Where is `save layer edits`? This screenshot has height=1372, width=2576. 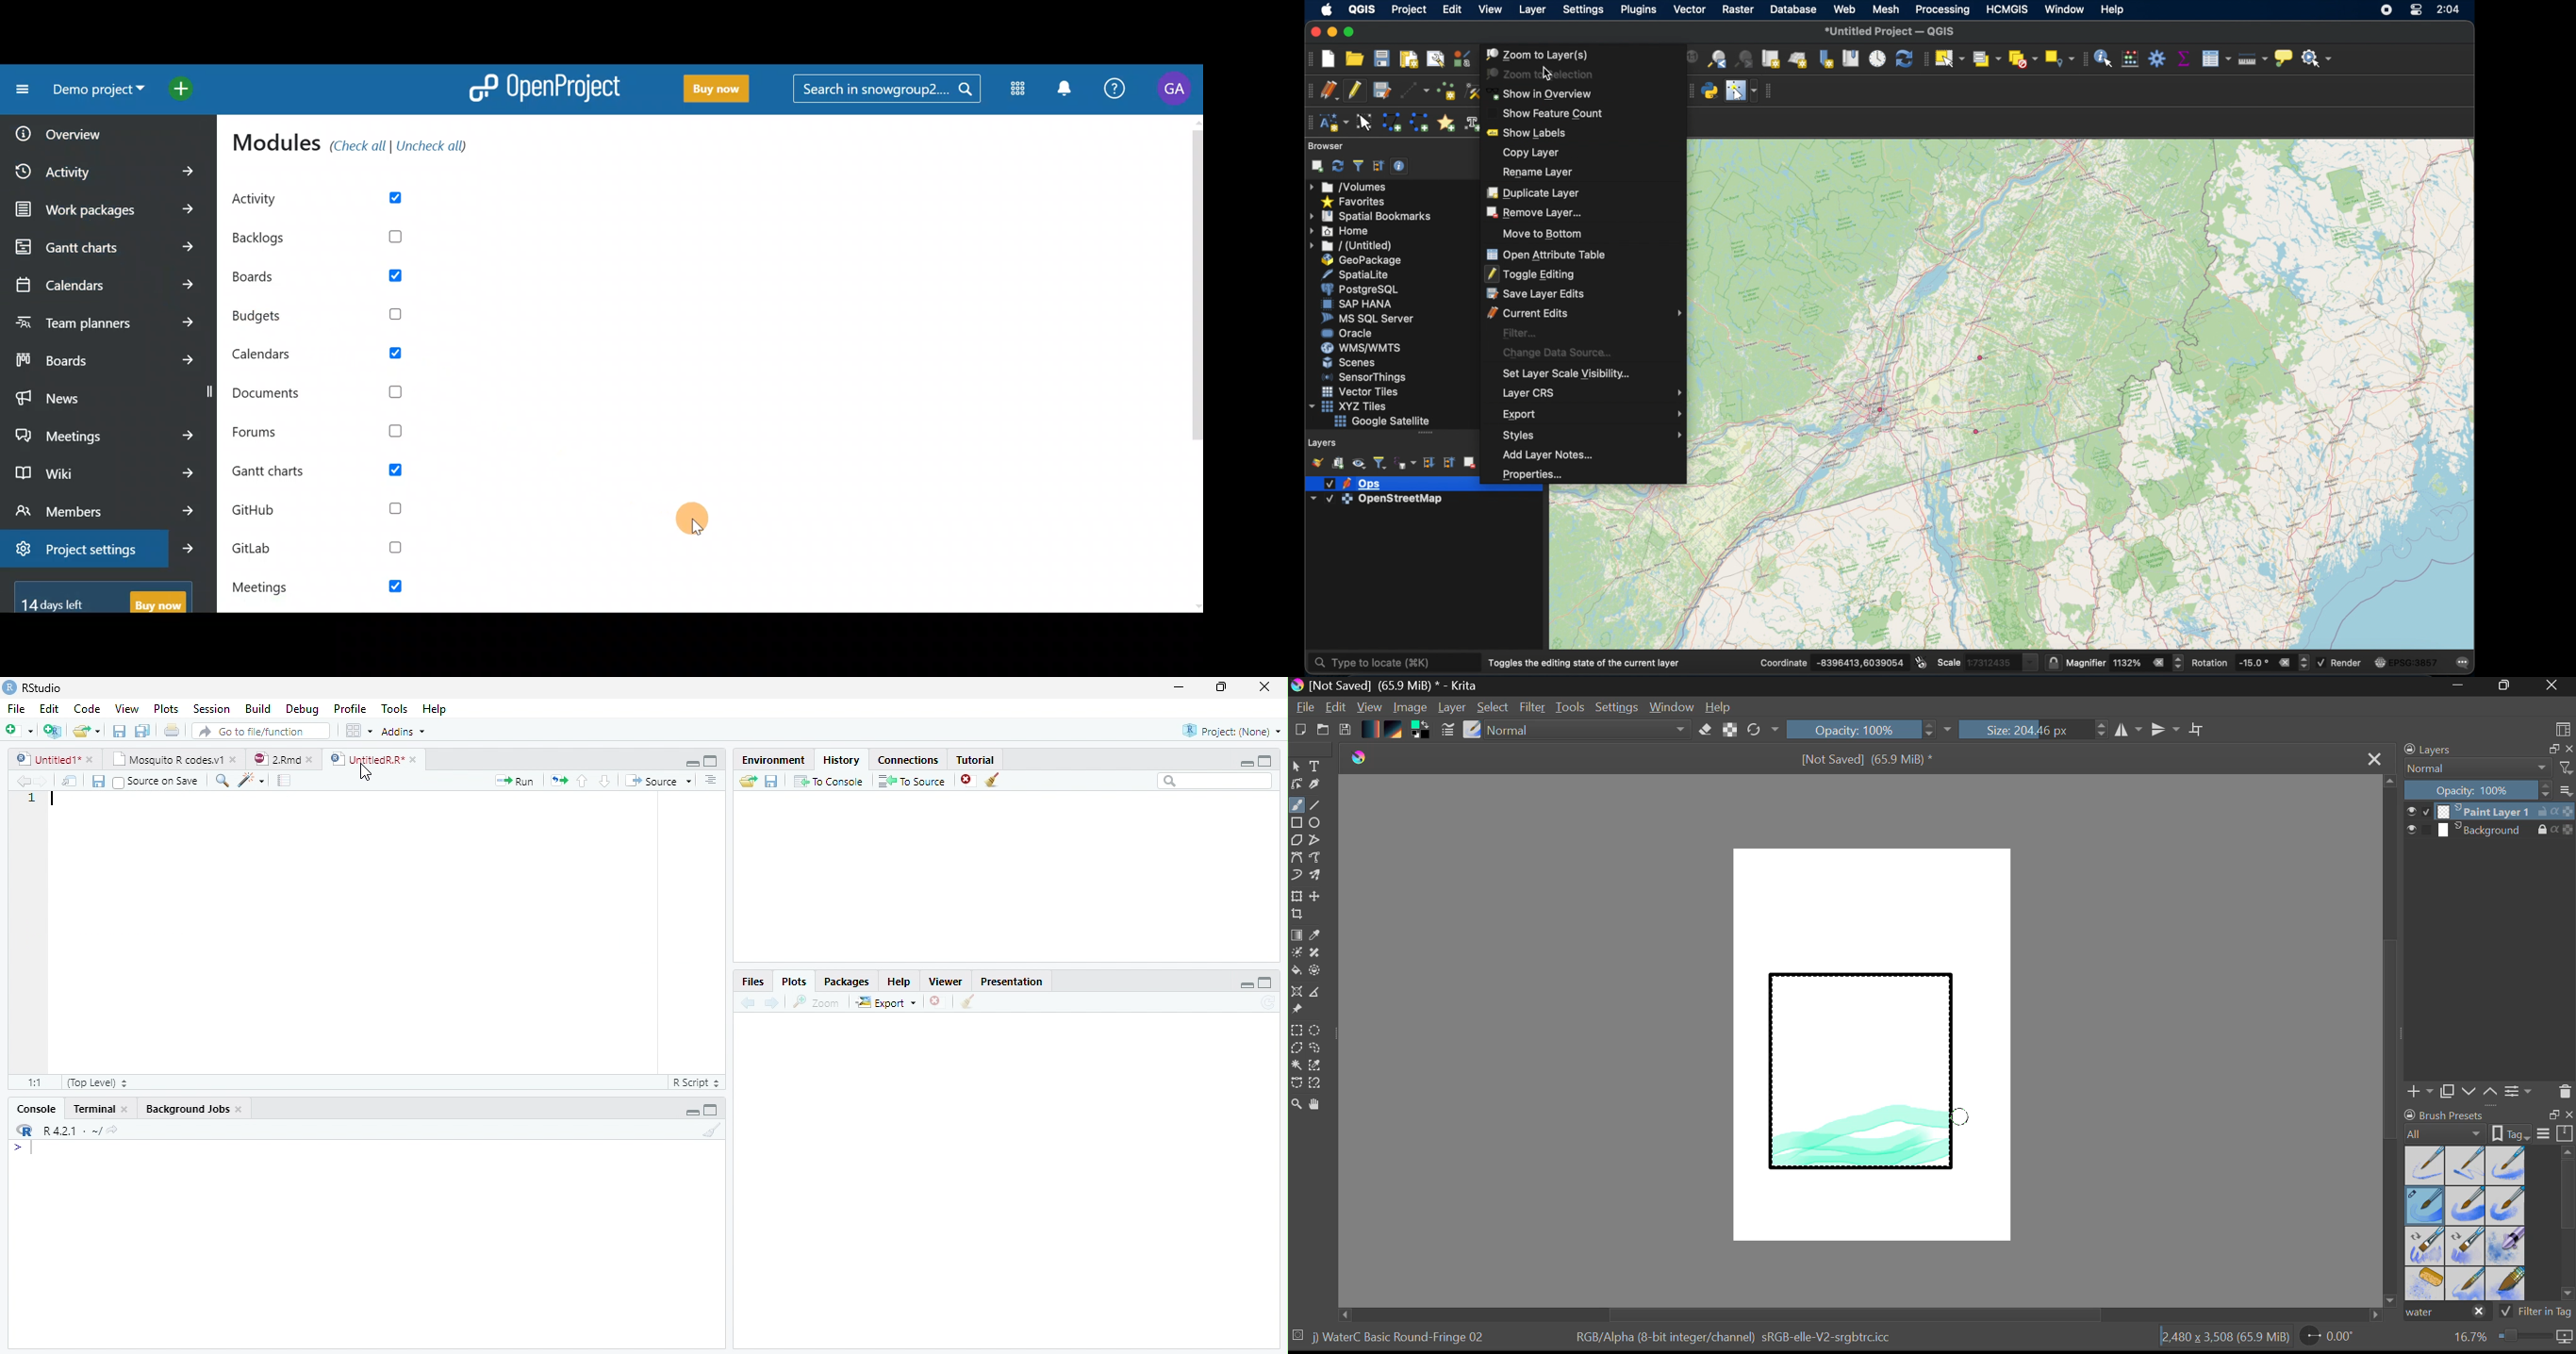
save layer edits is located at coordinates (1535, 294).